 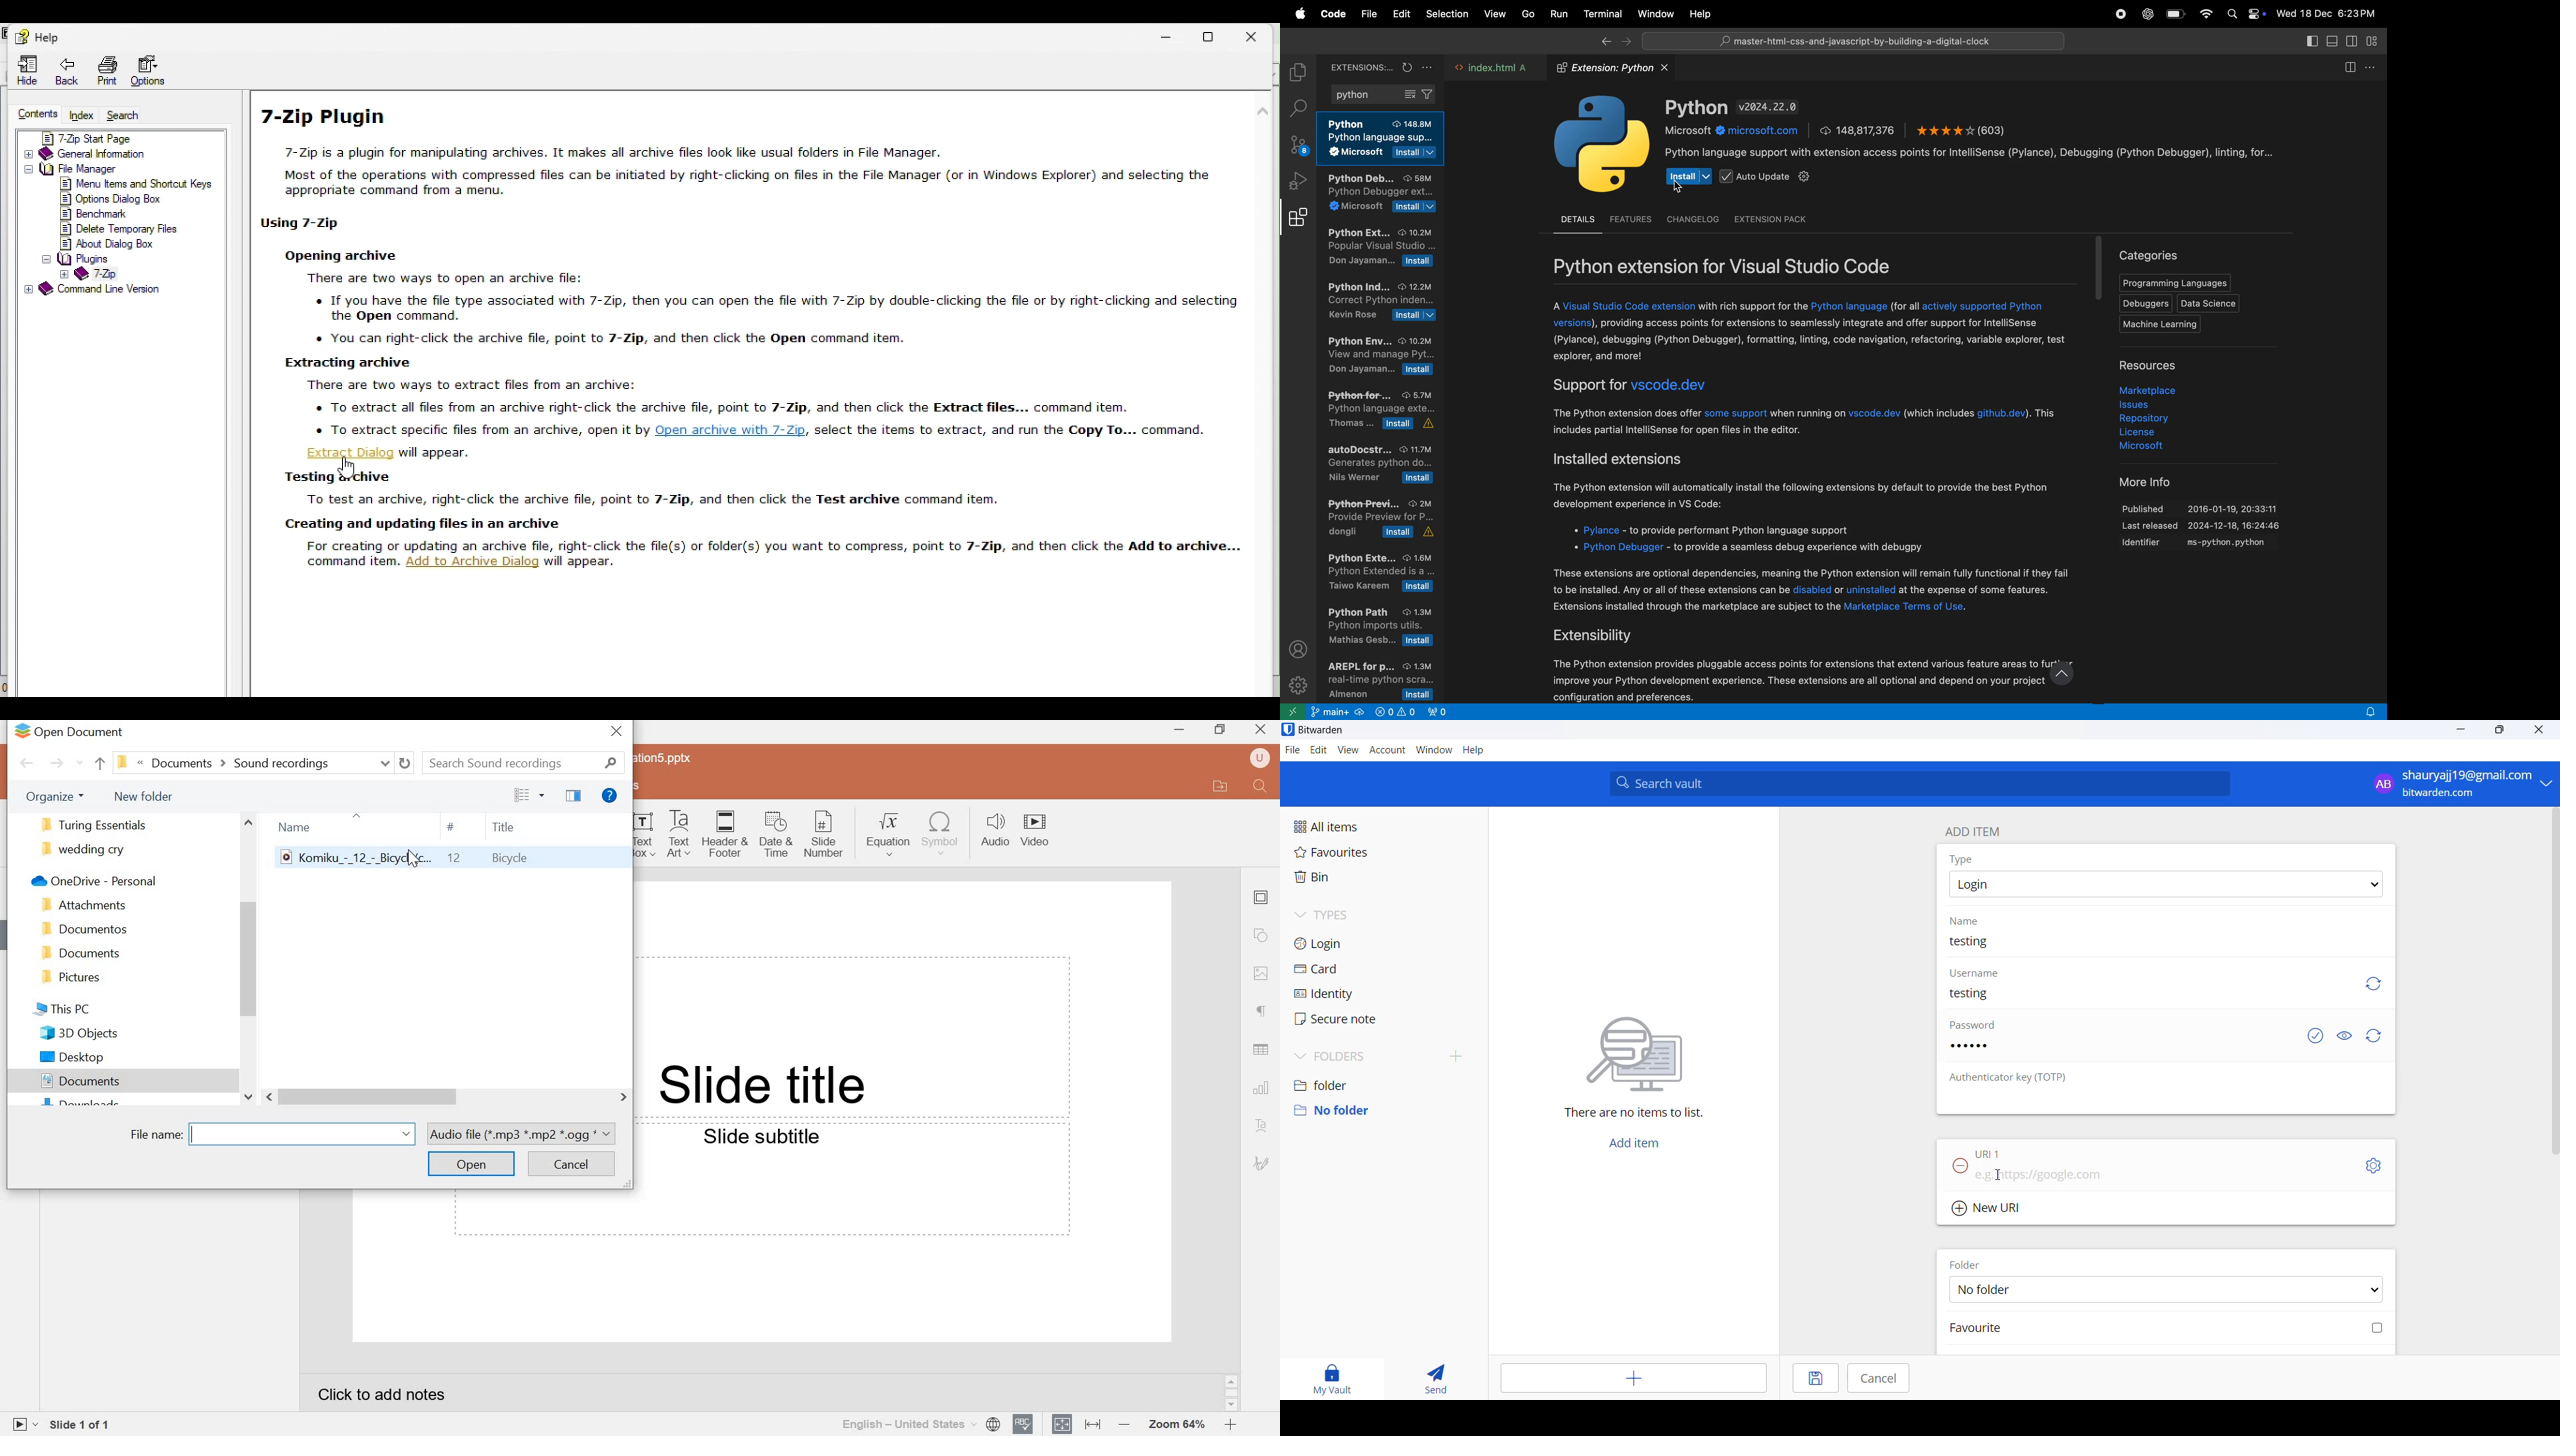 I want to click on Text field, so click(x=855, y=1038).